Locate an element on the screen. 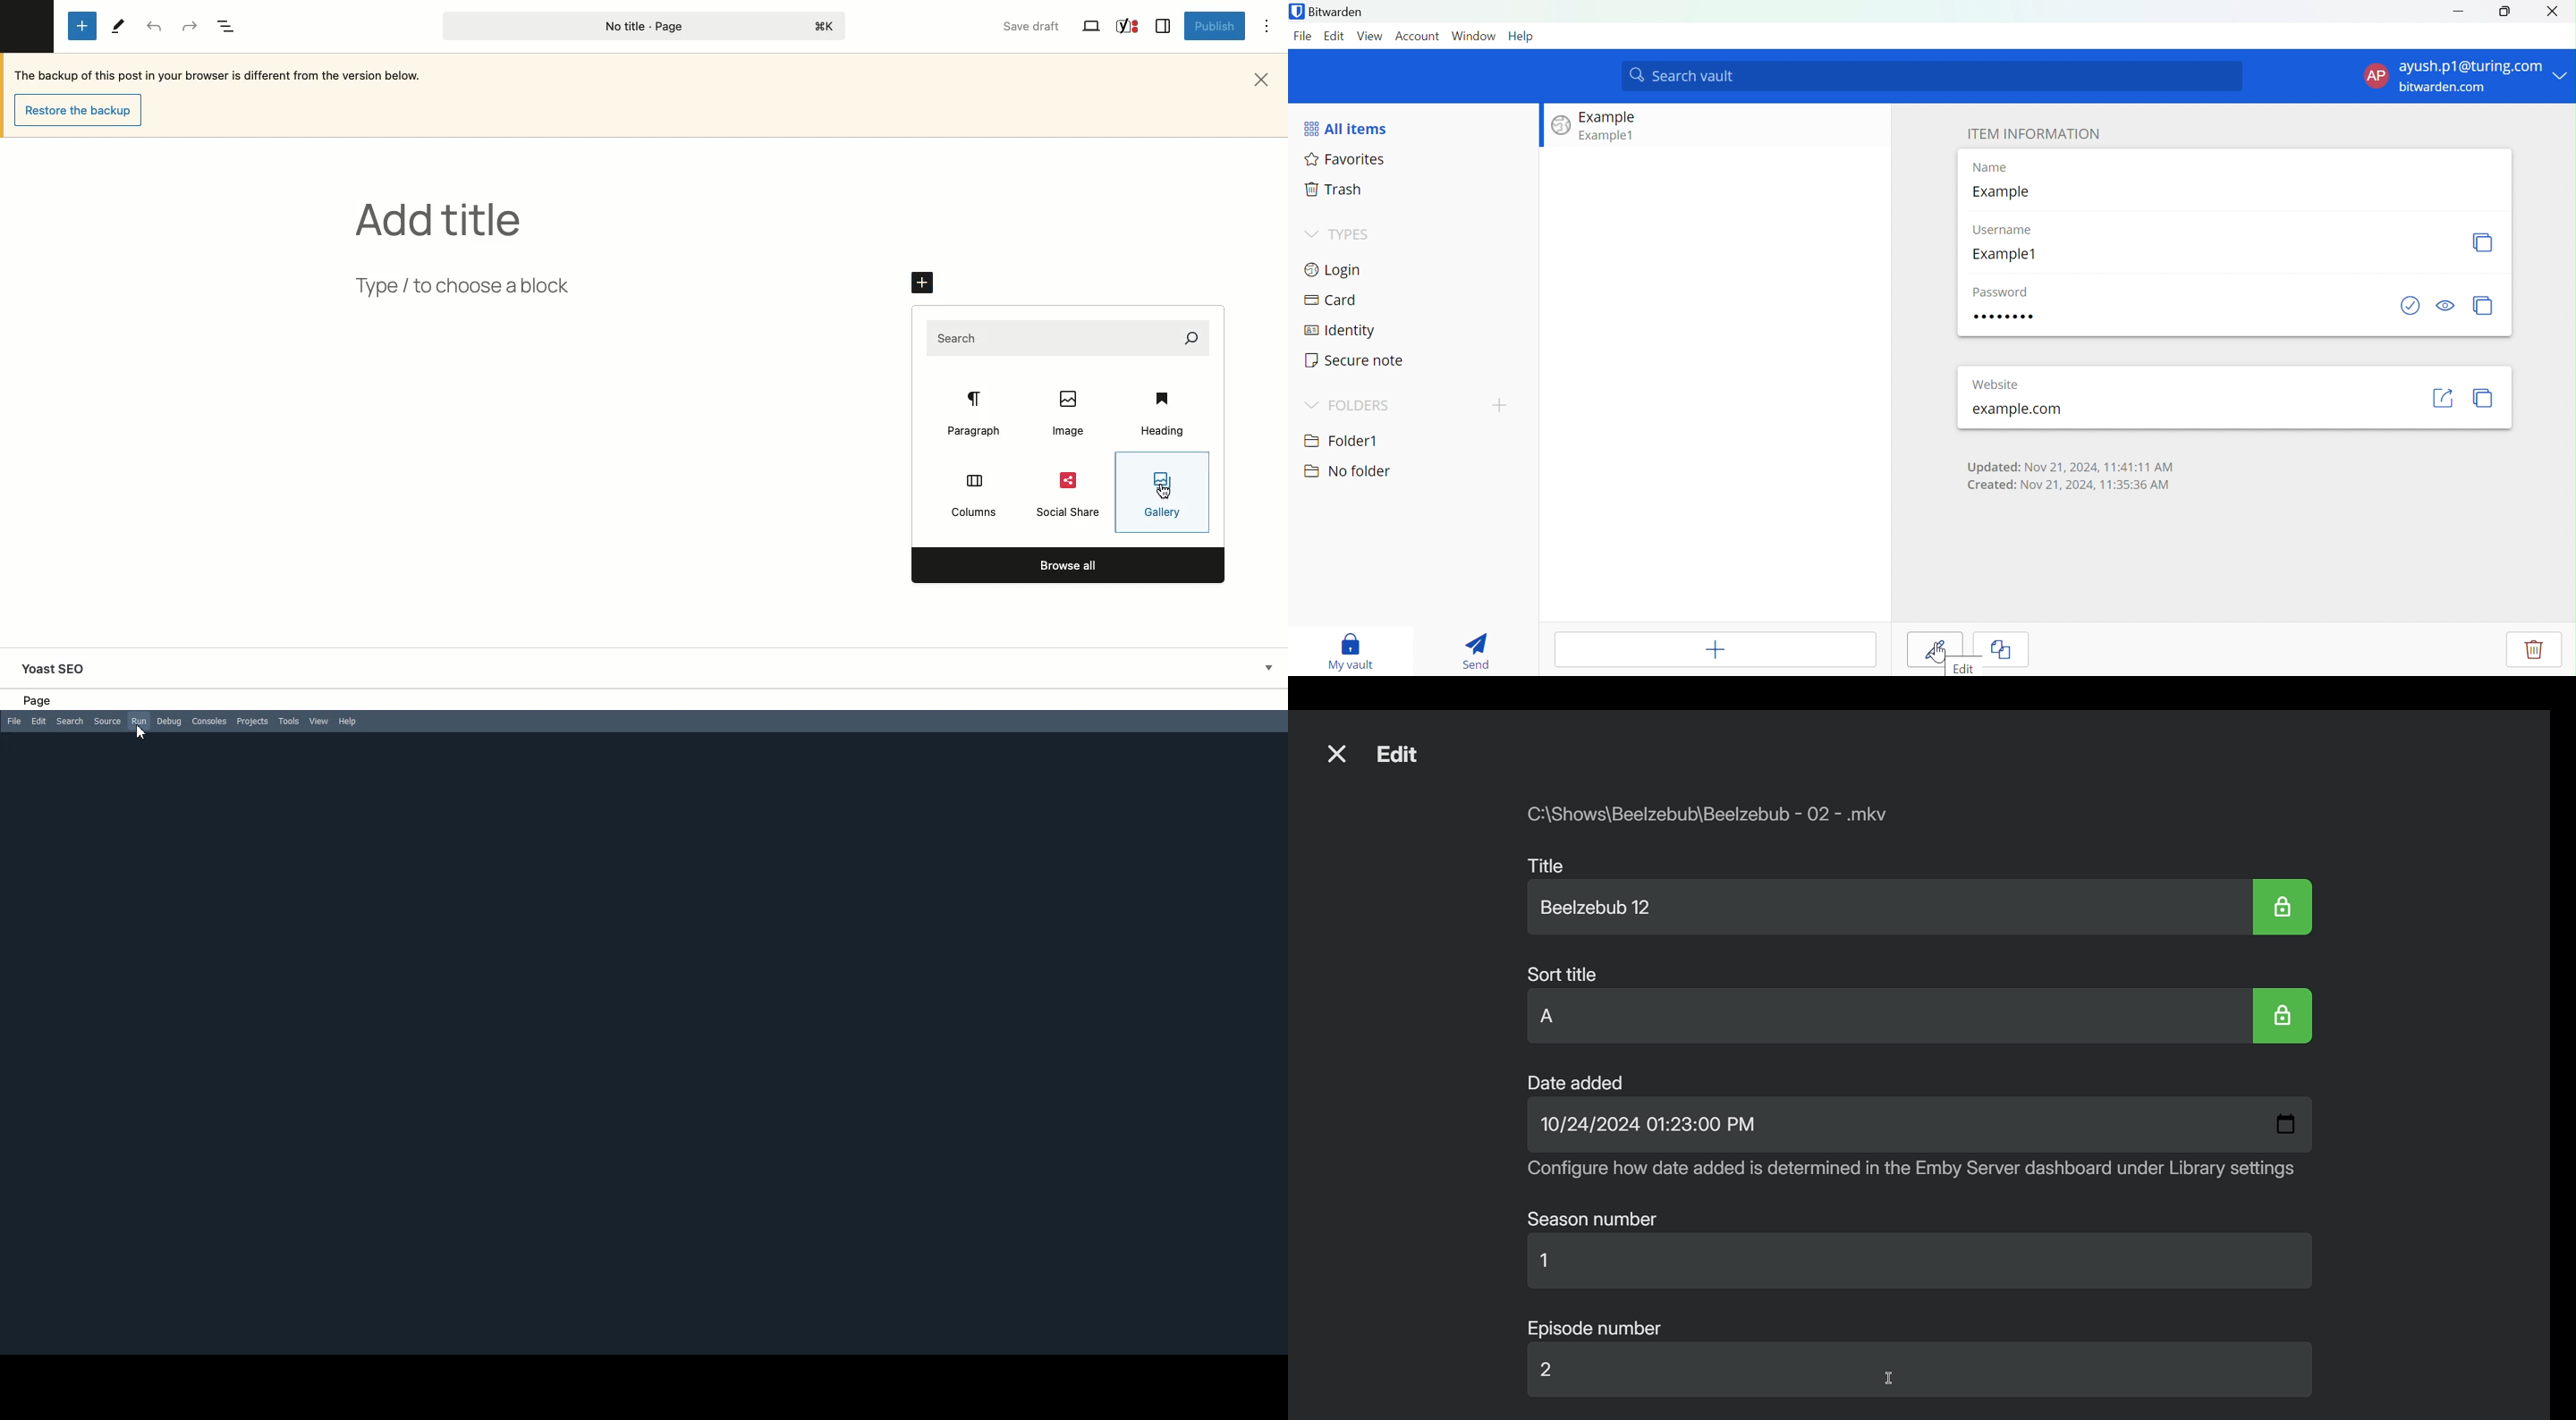 Image resolution: width=2576 pixels, height=1428 pixels. Cursor is located at coordinates (141, 732).